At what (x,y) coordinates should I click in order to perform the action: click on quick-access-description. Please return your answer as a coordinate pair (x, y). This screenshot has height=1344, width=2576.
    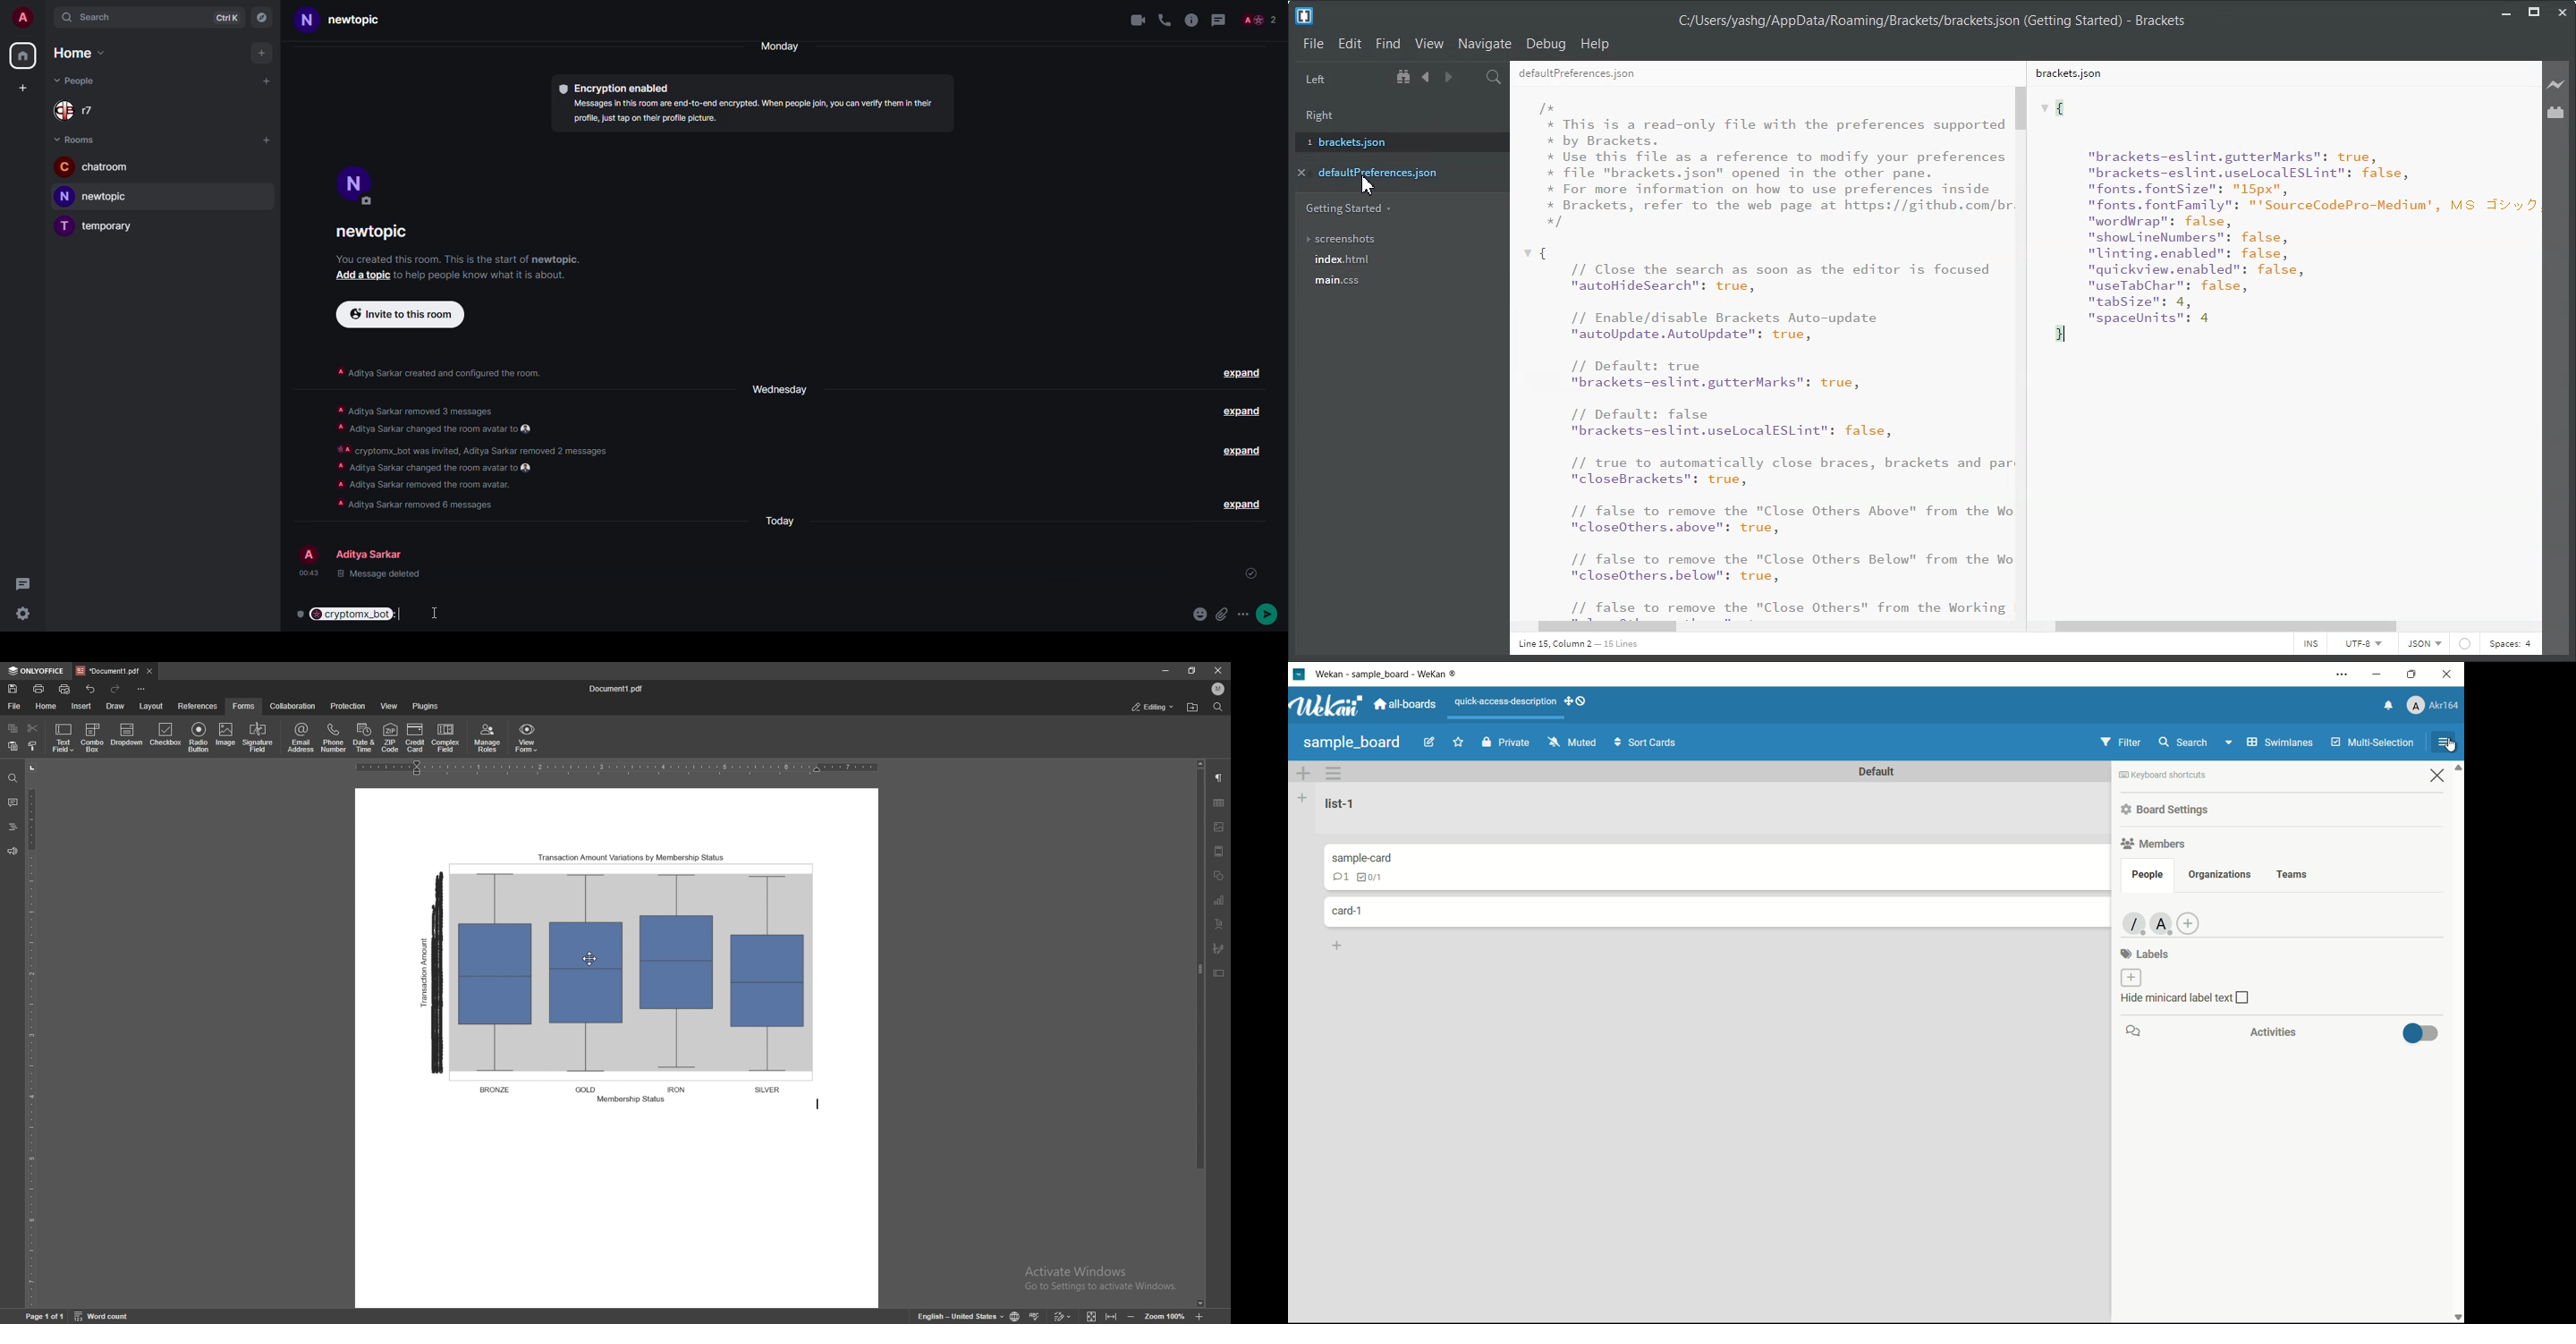
    Looking at the image, I should click on (1506, 702).